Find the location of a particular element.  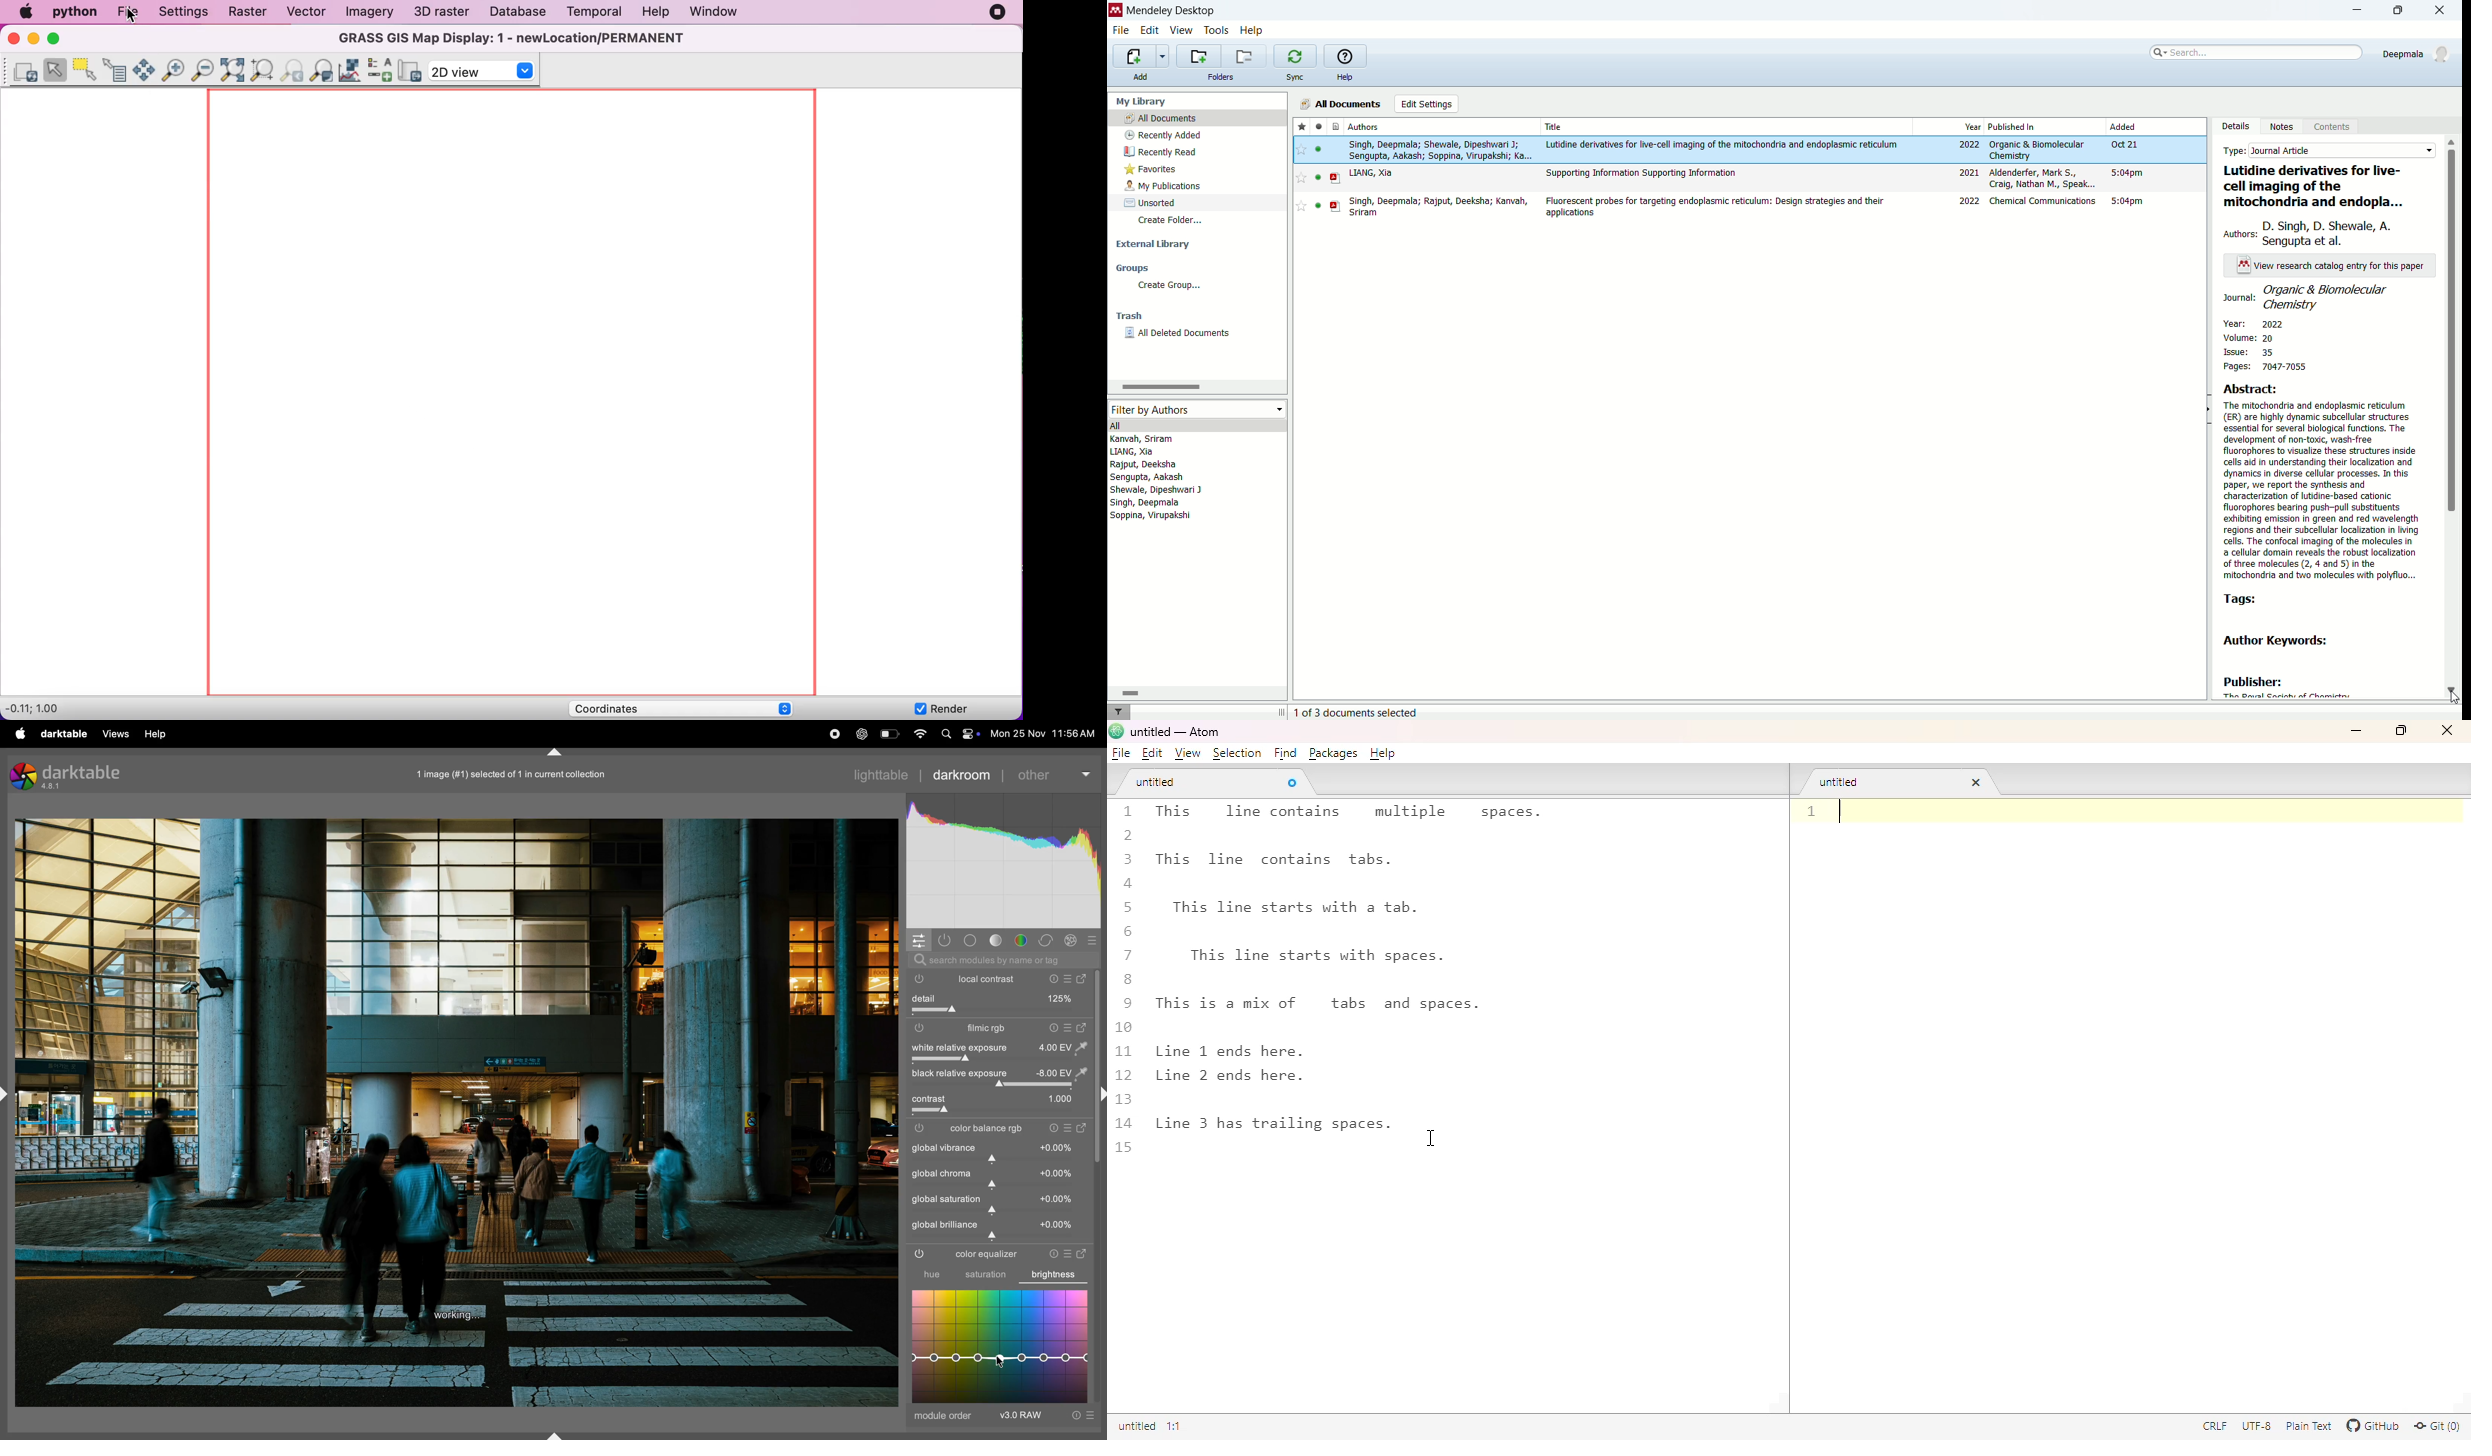

light table is located at coordinates (881, 773).